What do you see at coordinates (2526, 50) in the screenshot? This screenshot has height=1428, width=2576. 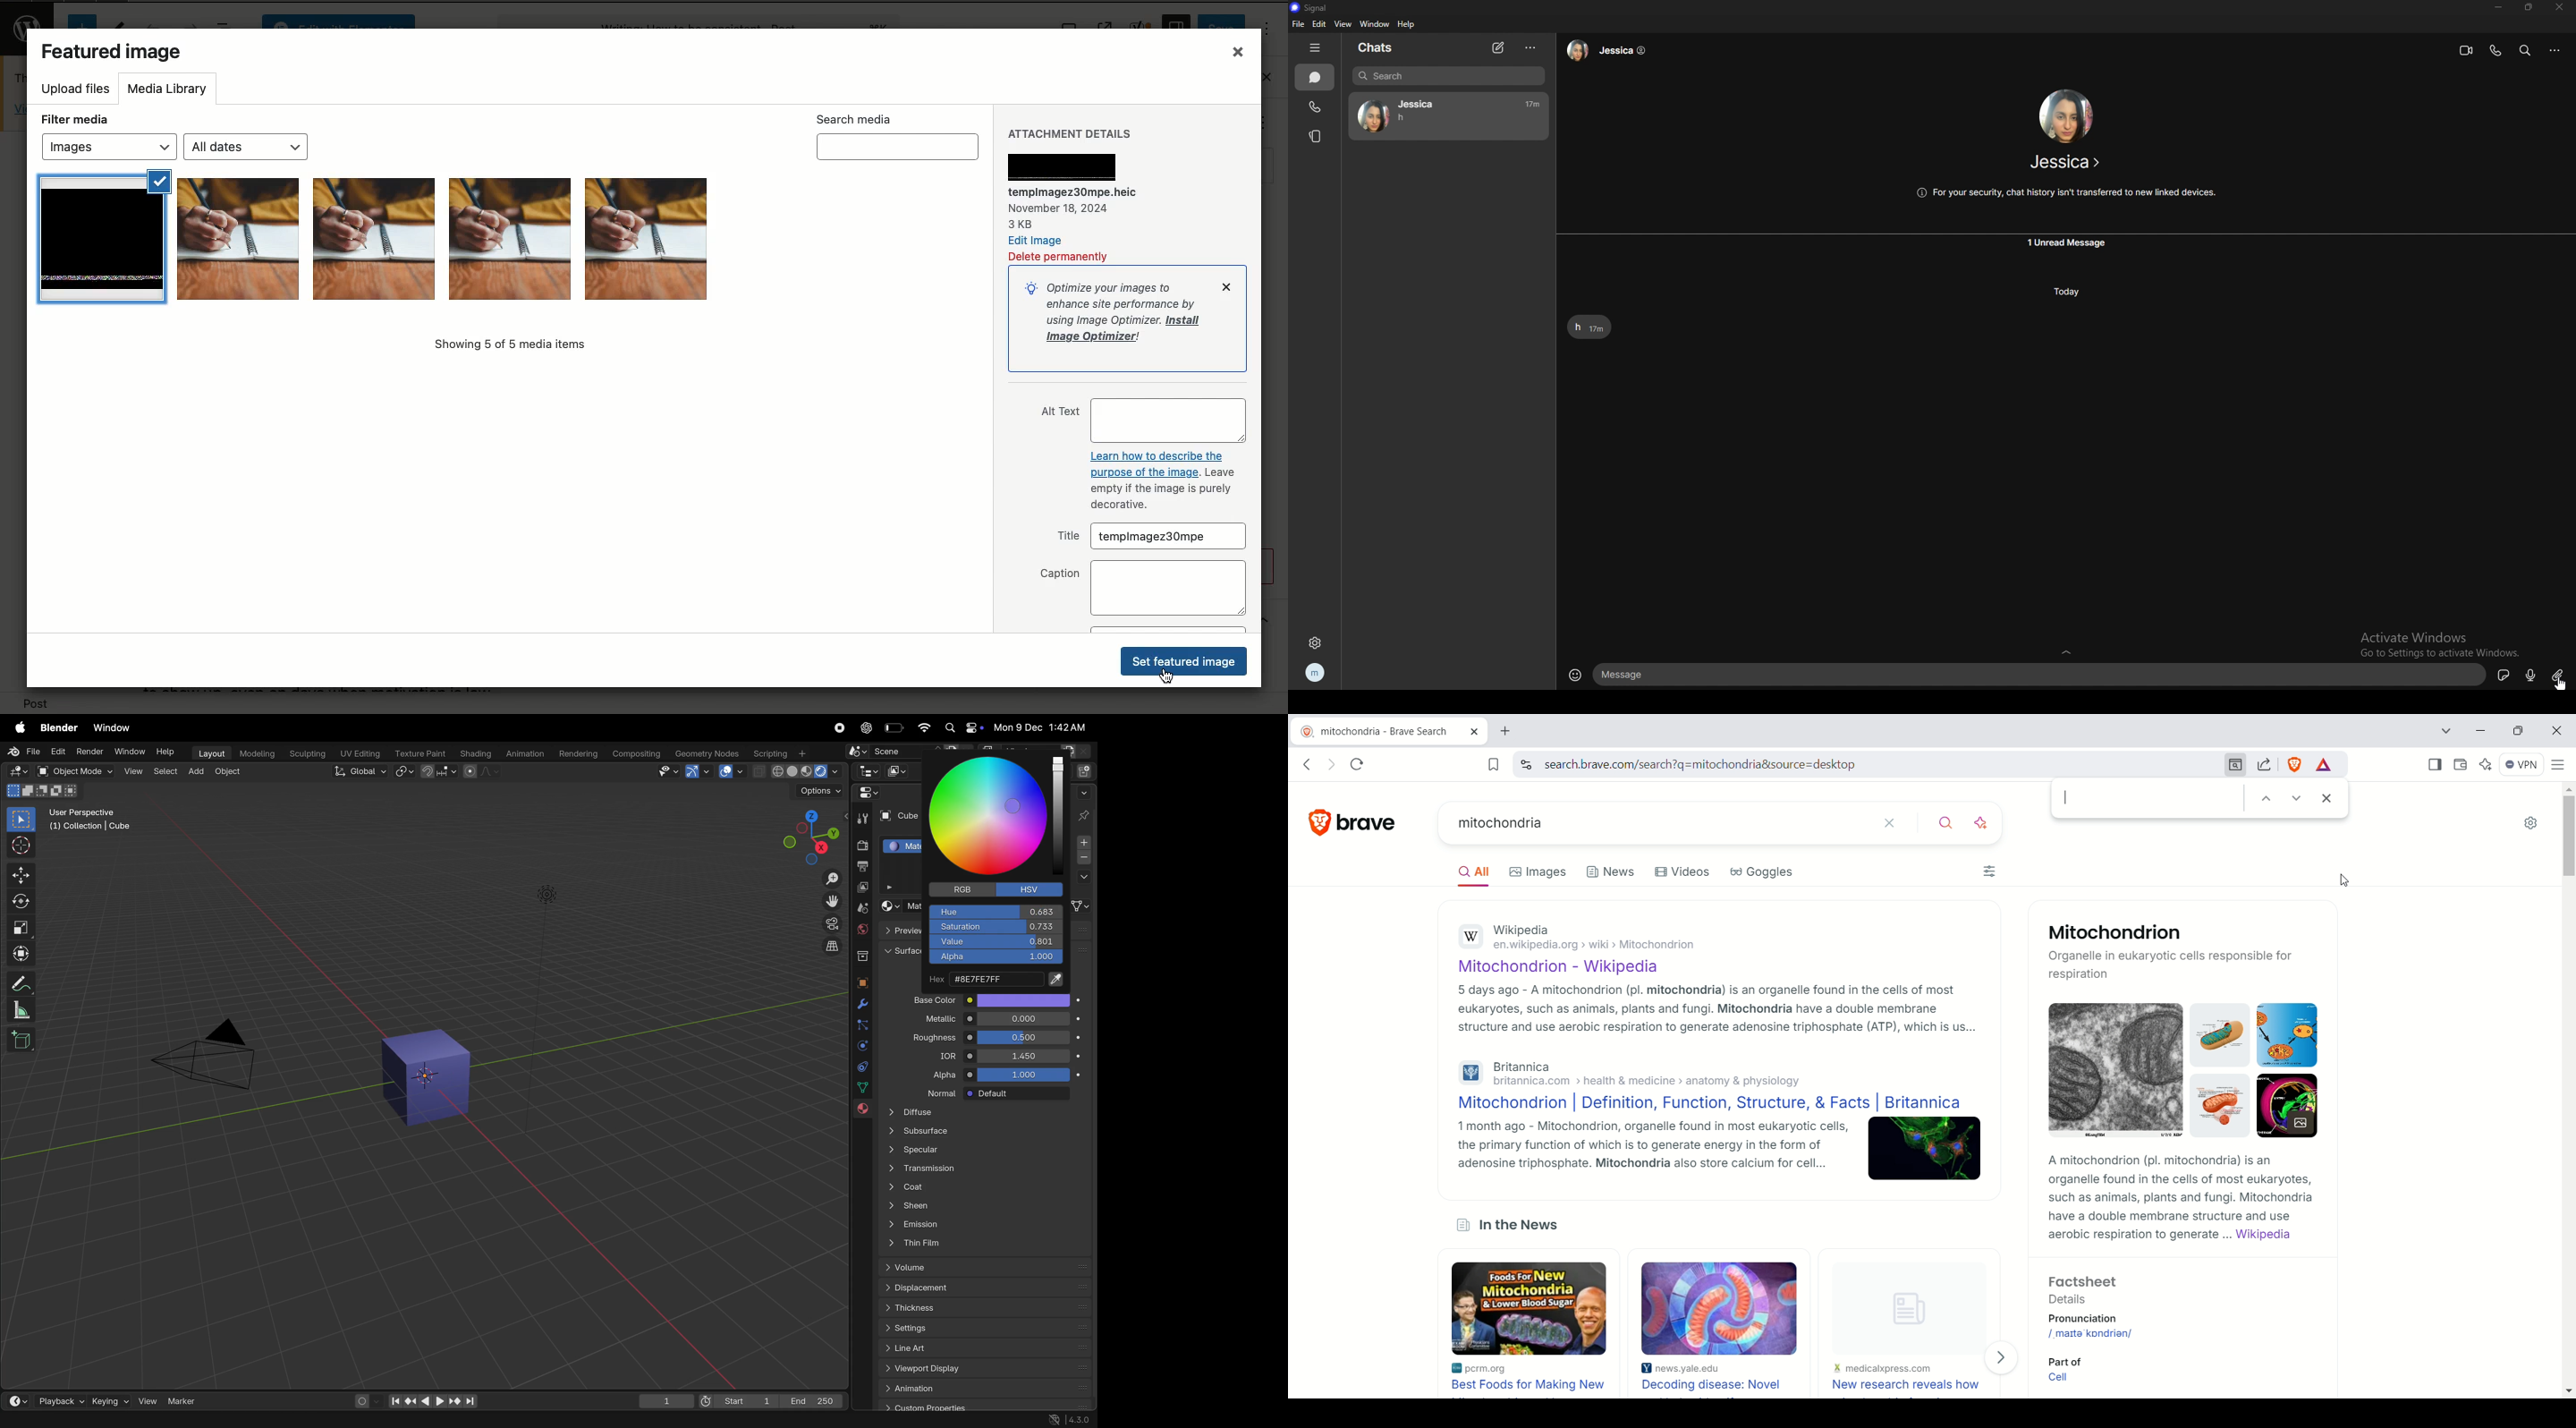 I see `search` at bounding box center [2526, 50].